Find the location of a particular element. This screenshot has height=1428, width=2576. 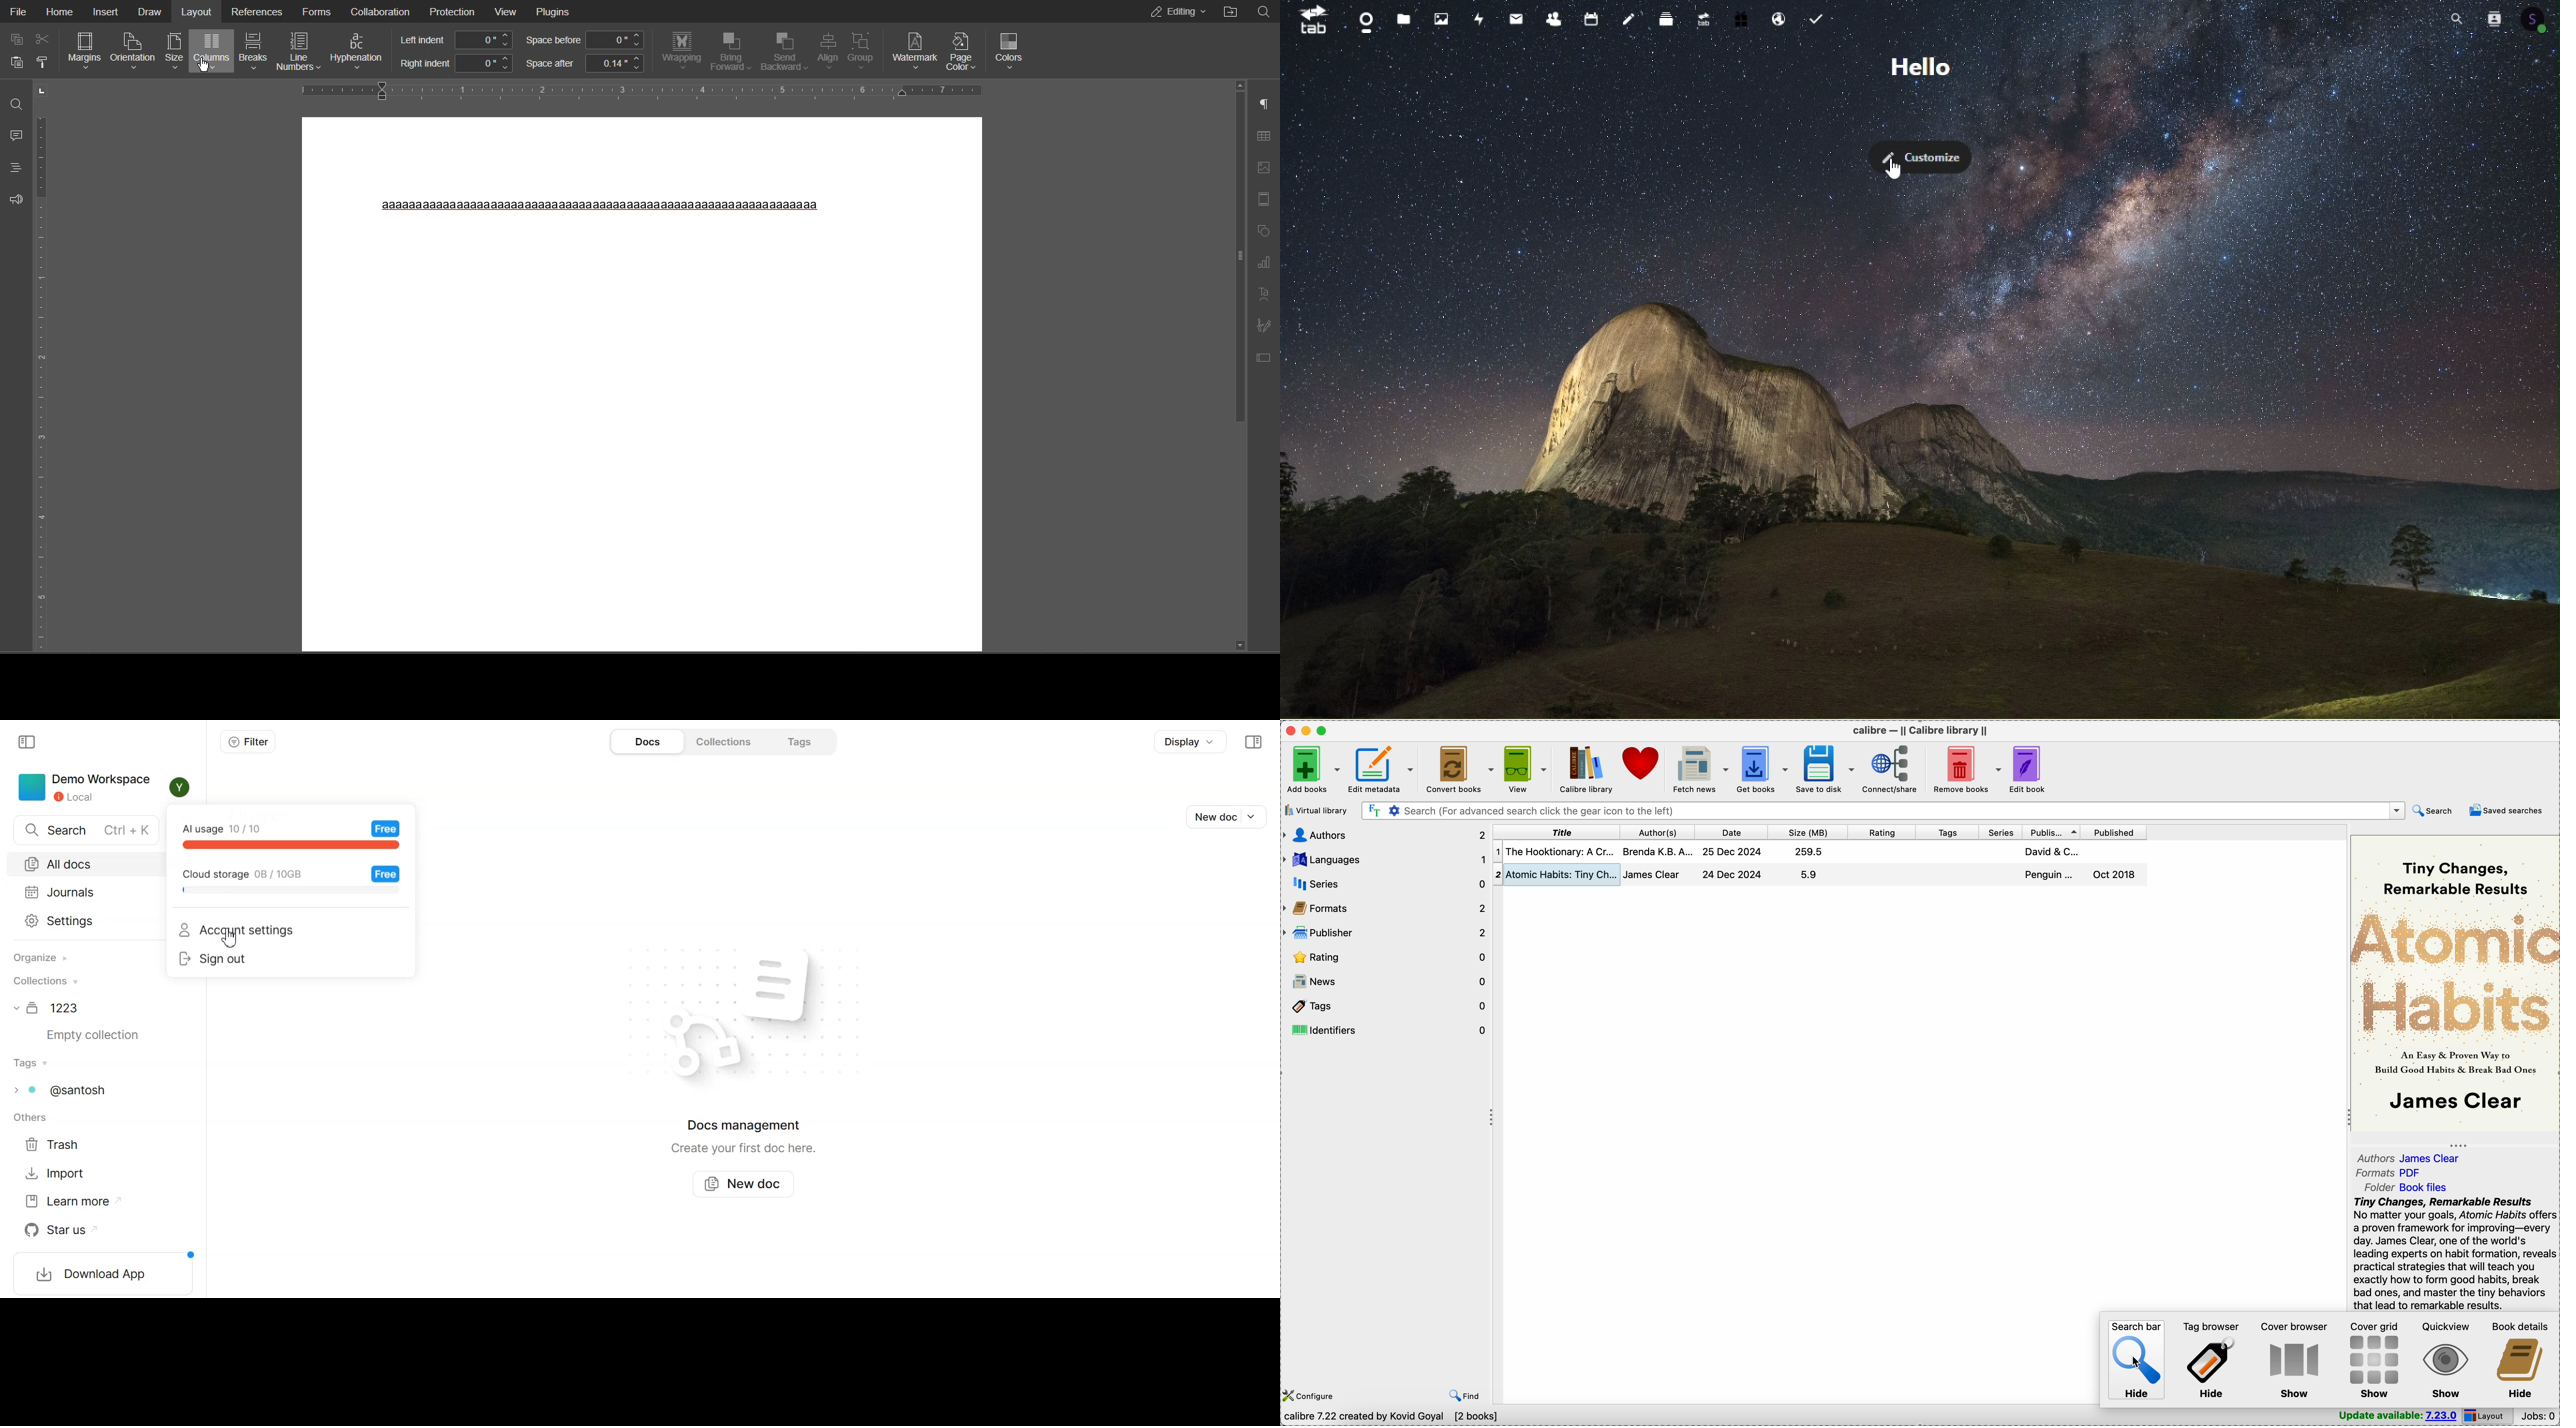

tags is located at coordinates (1386, 1006).